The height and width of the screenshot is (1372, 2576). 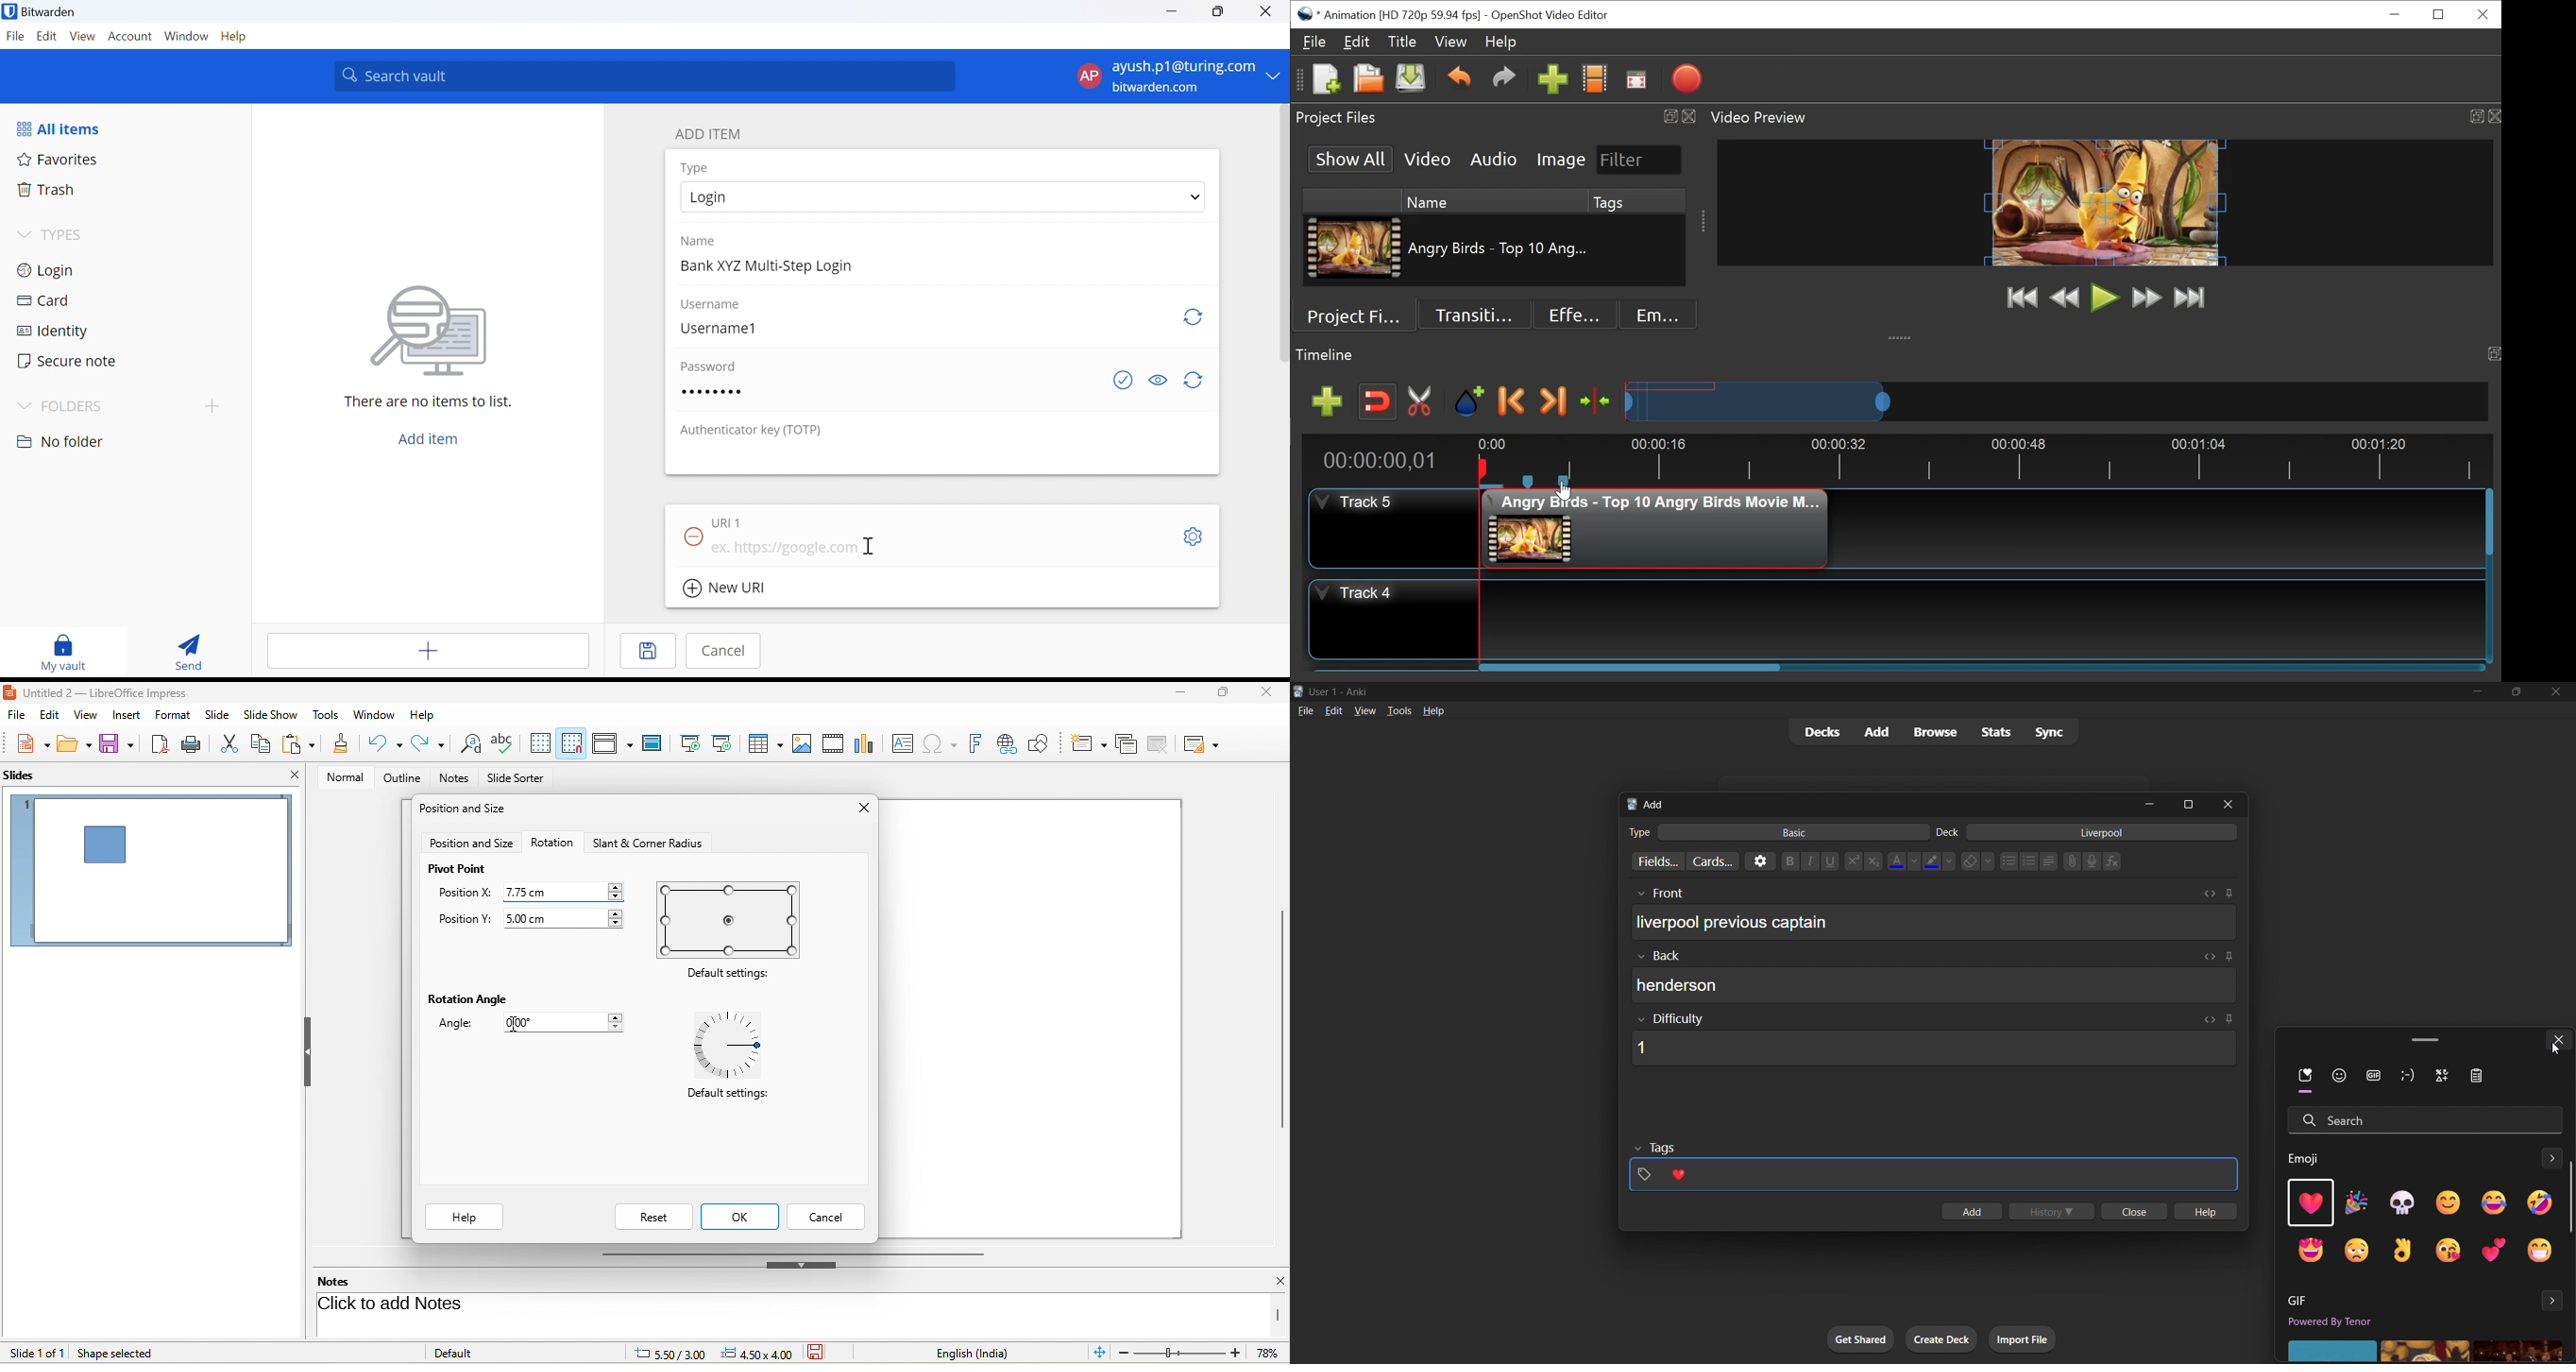 What do you see at coordinates (2054, 1212) in the screenshot?
I see `history` at bounding box center [2054, 1212].